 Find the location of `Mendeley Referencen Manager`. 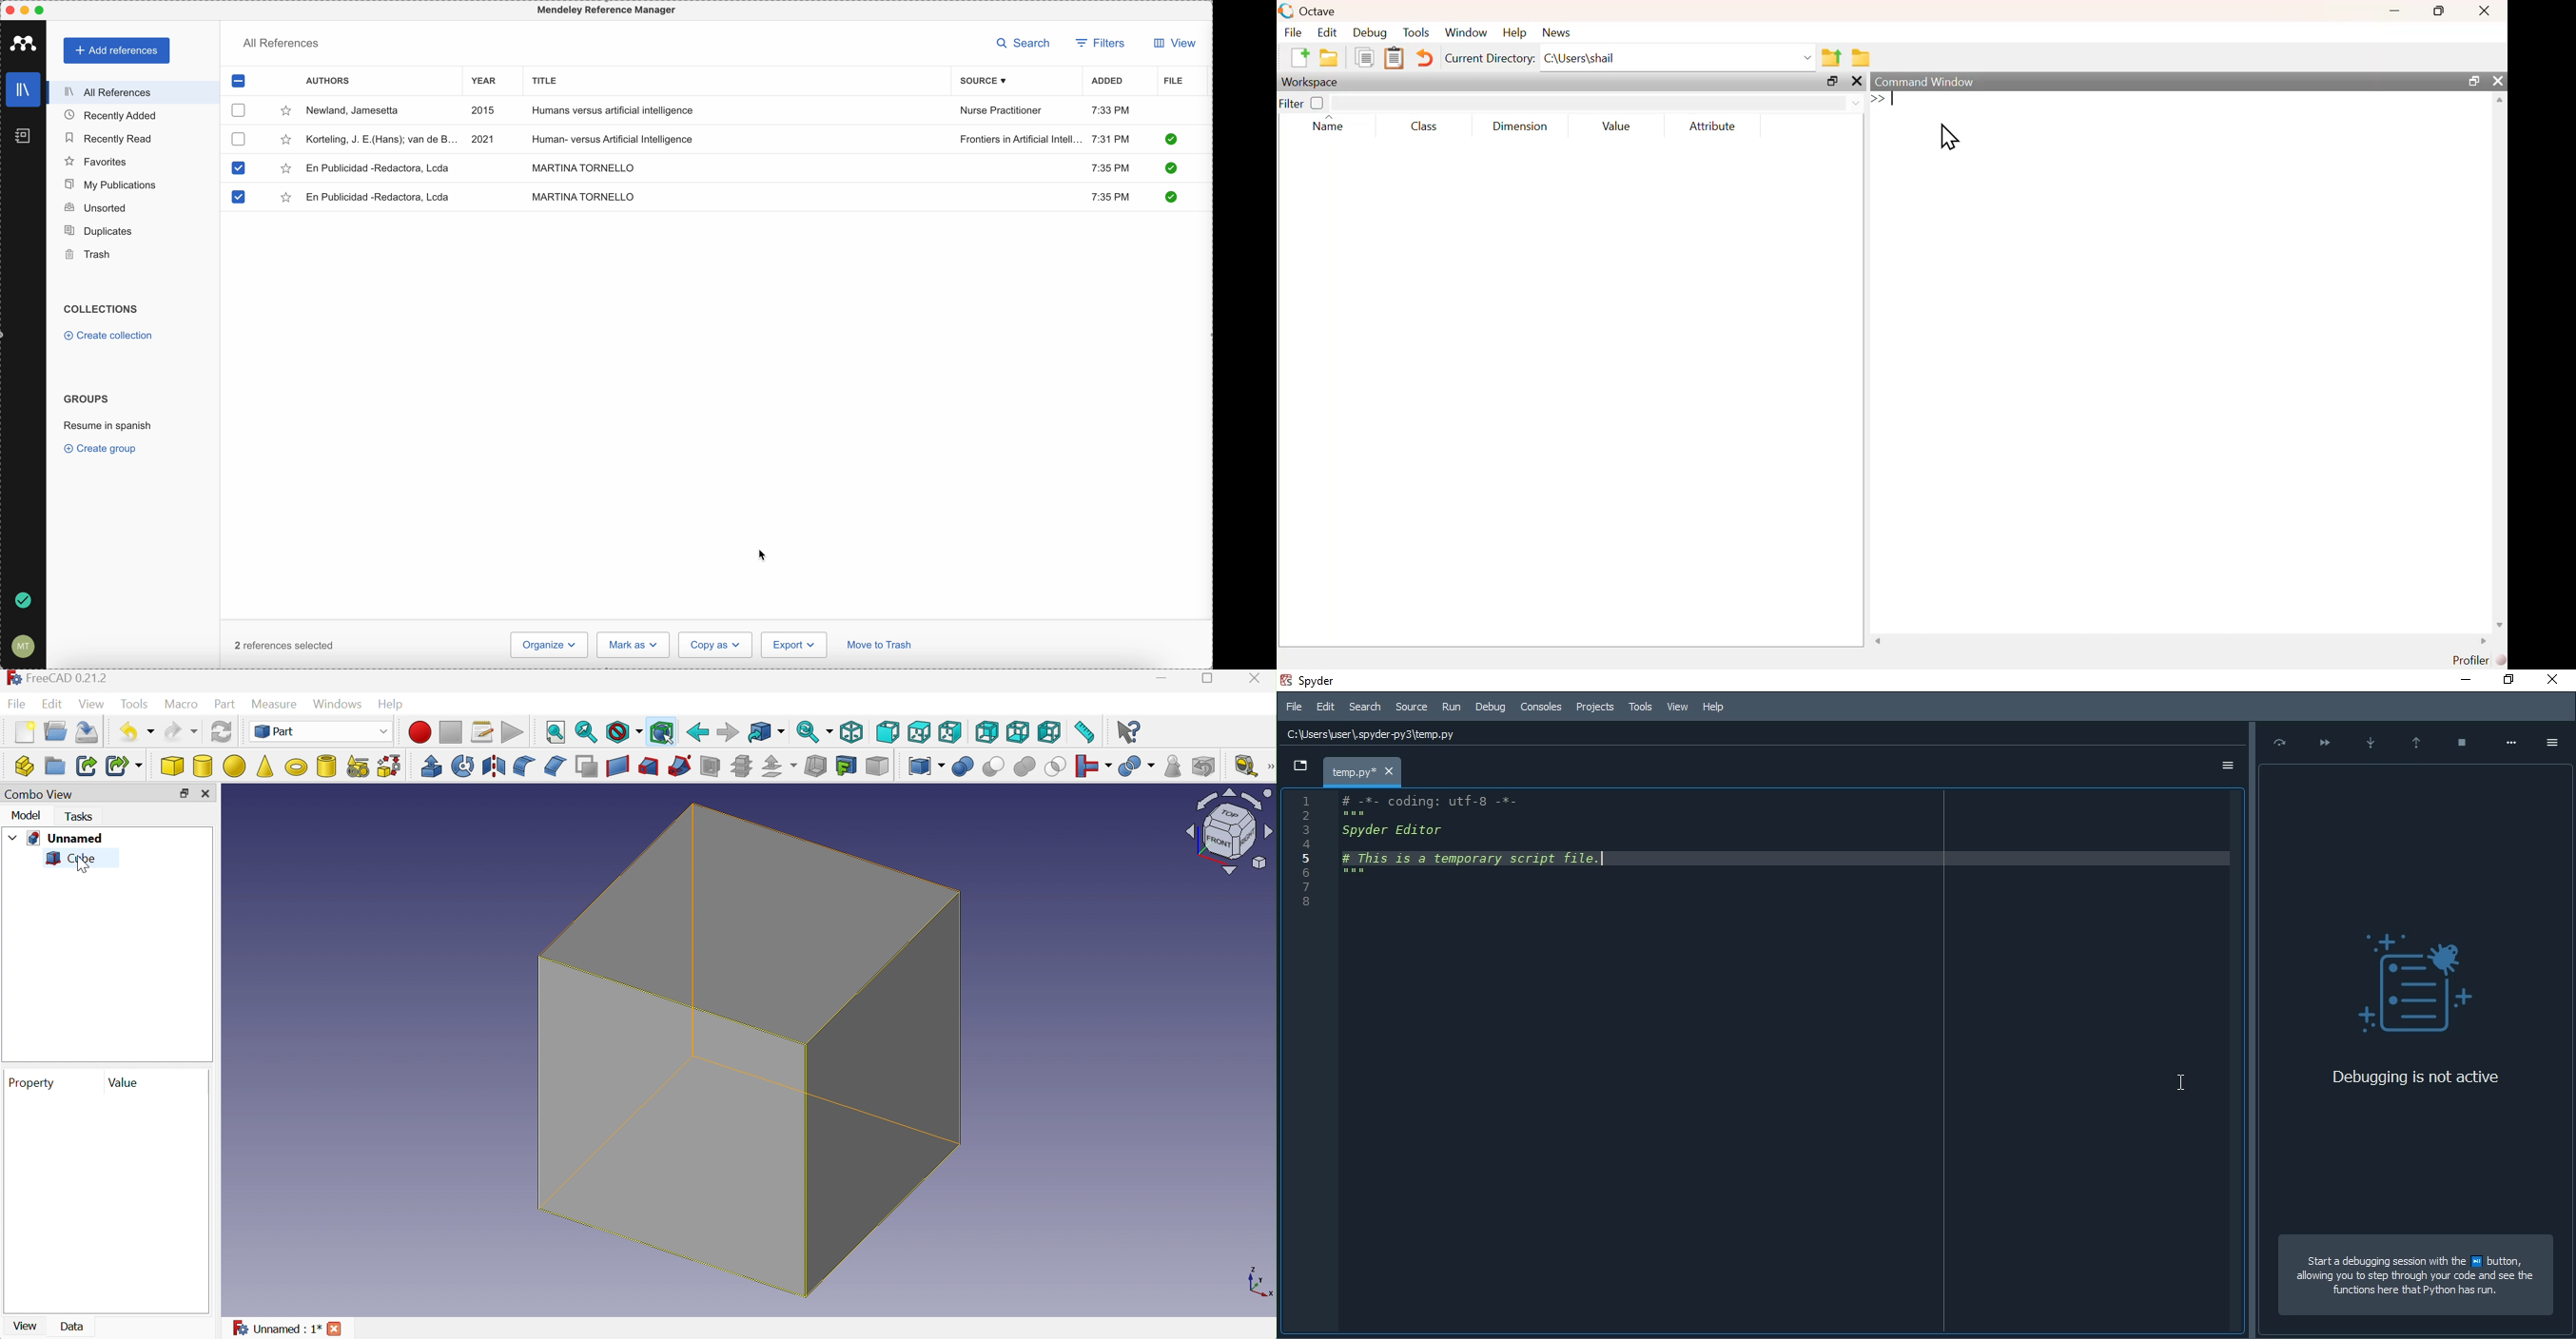

Mendeley Referencen Manager is located at coordinates (609, 10).